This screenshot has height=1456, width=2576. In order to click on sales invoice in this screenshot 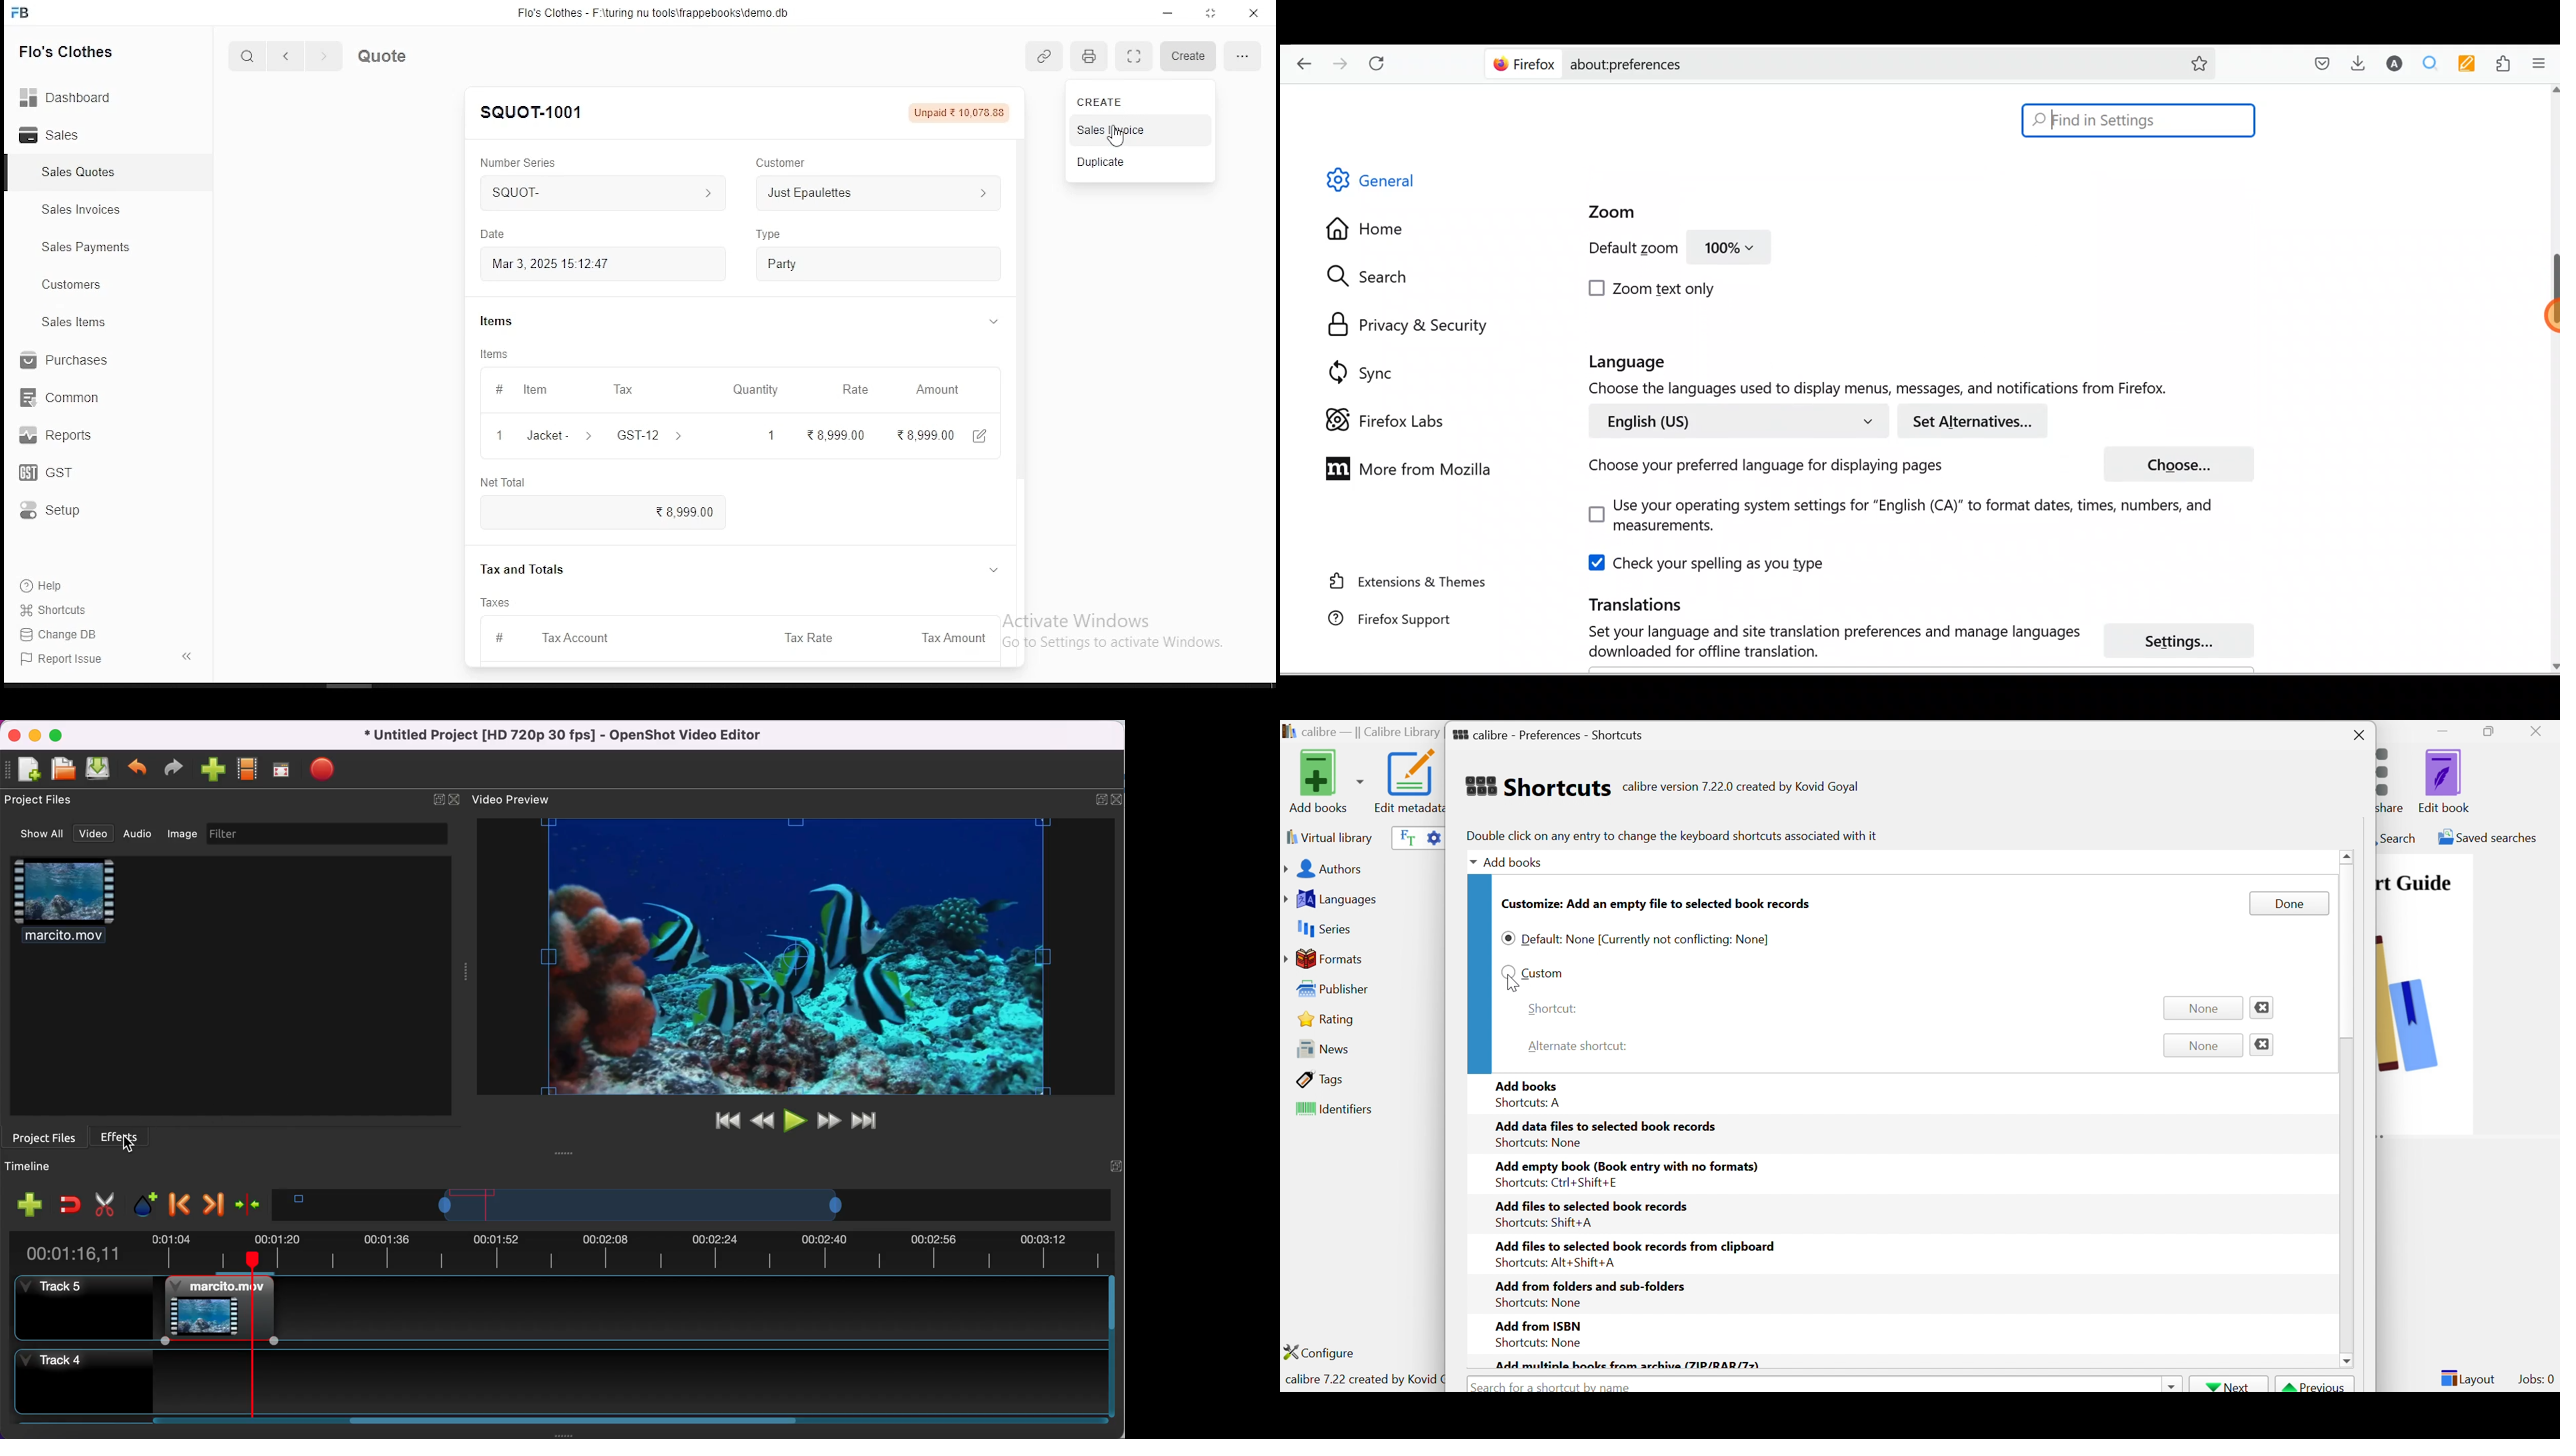, I will do `click(1118, 134)`.